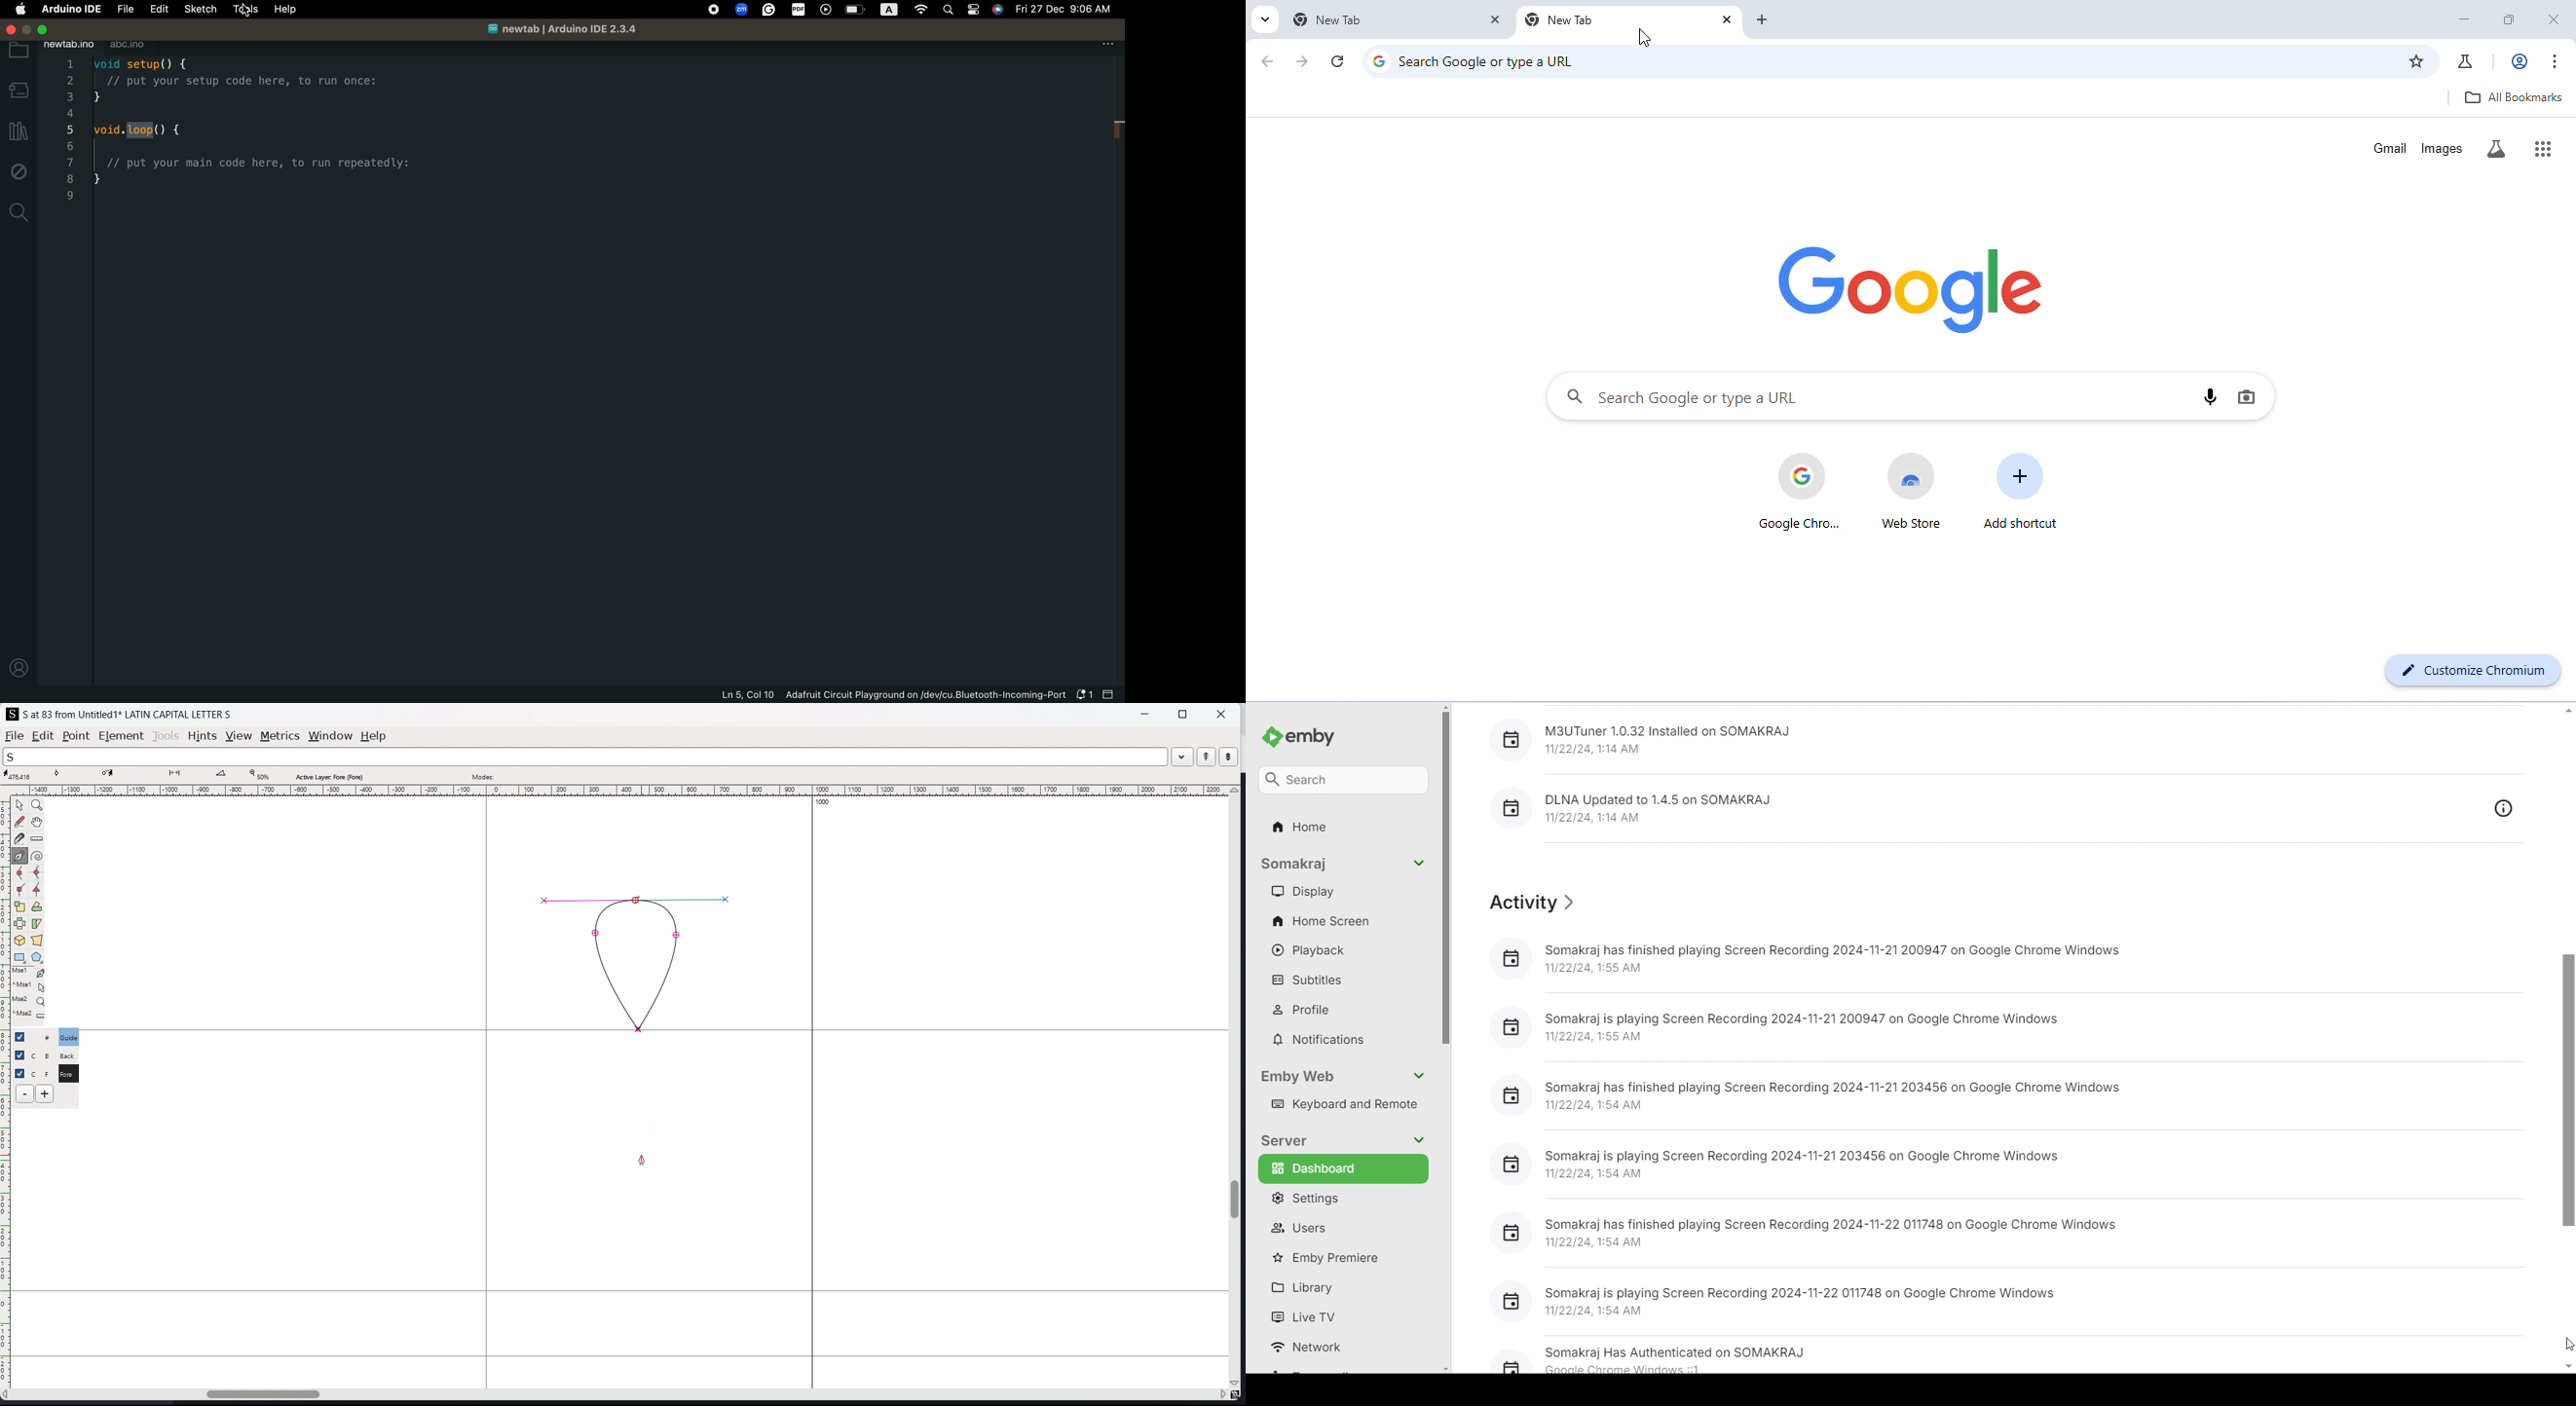  Describe the element at coordinates (19, 1054) in the screenshot. I see `checkbox` at that location.